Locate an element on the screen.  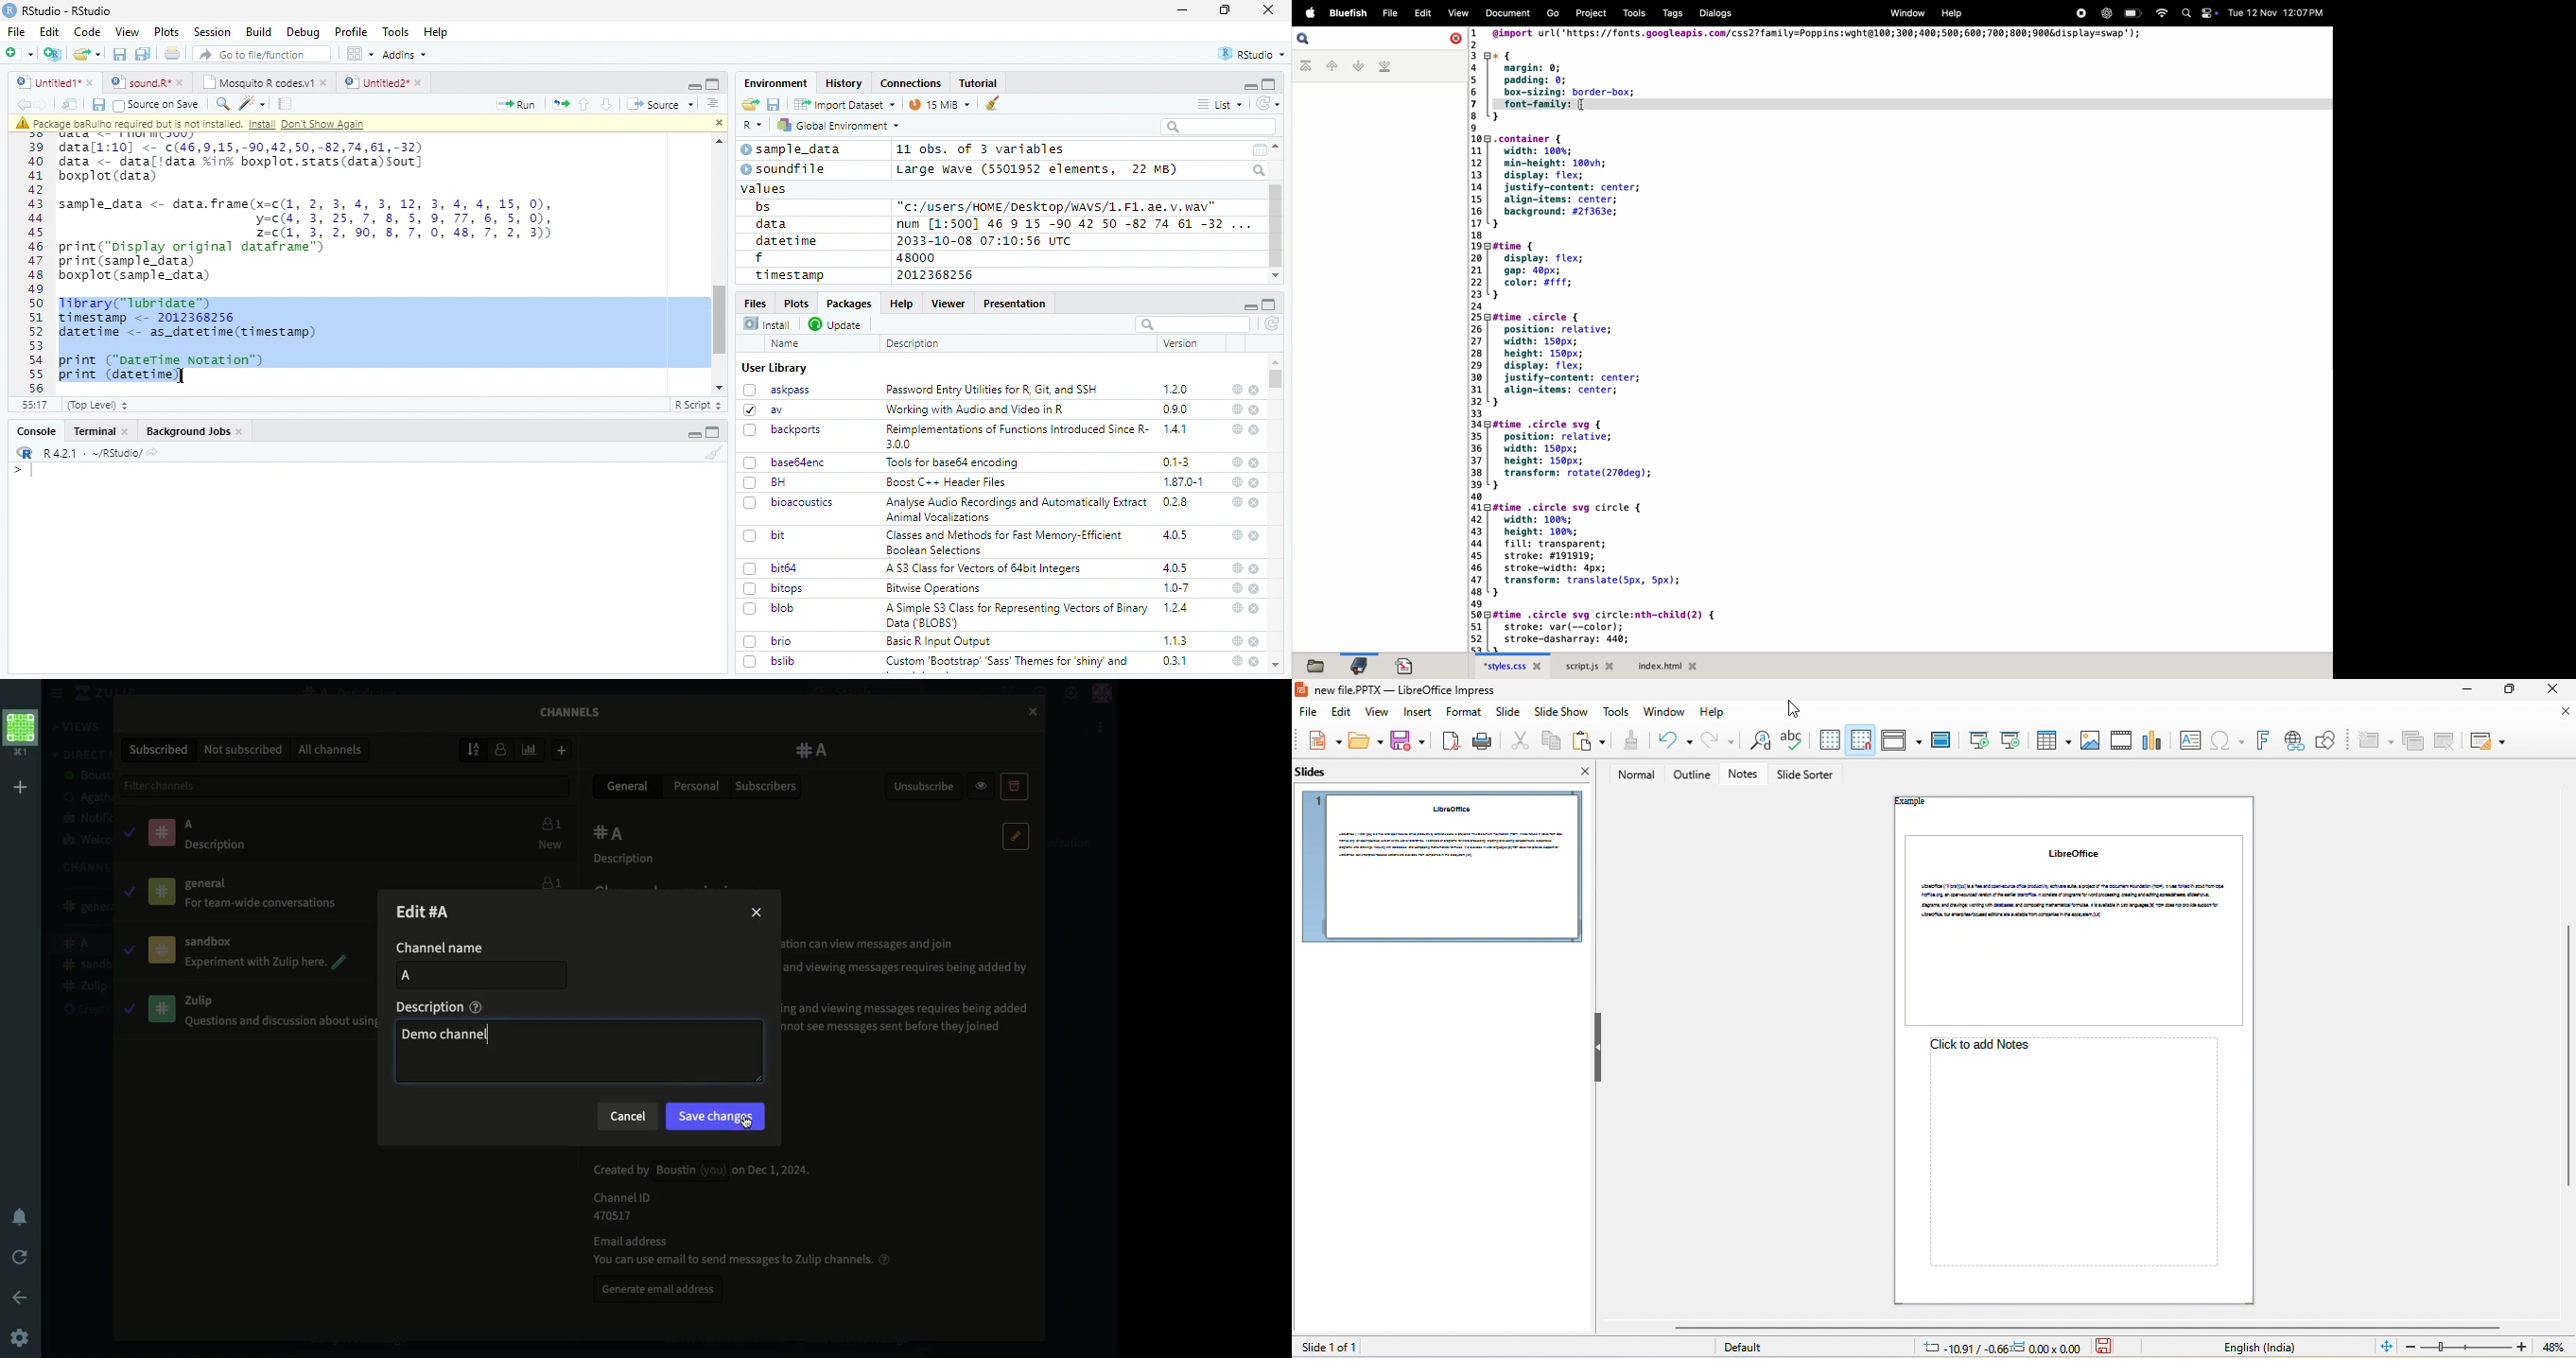
Version is located at coordinates (1184, 343).